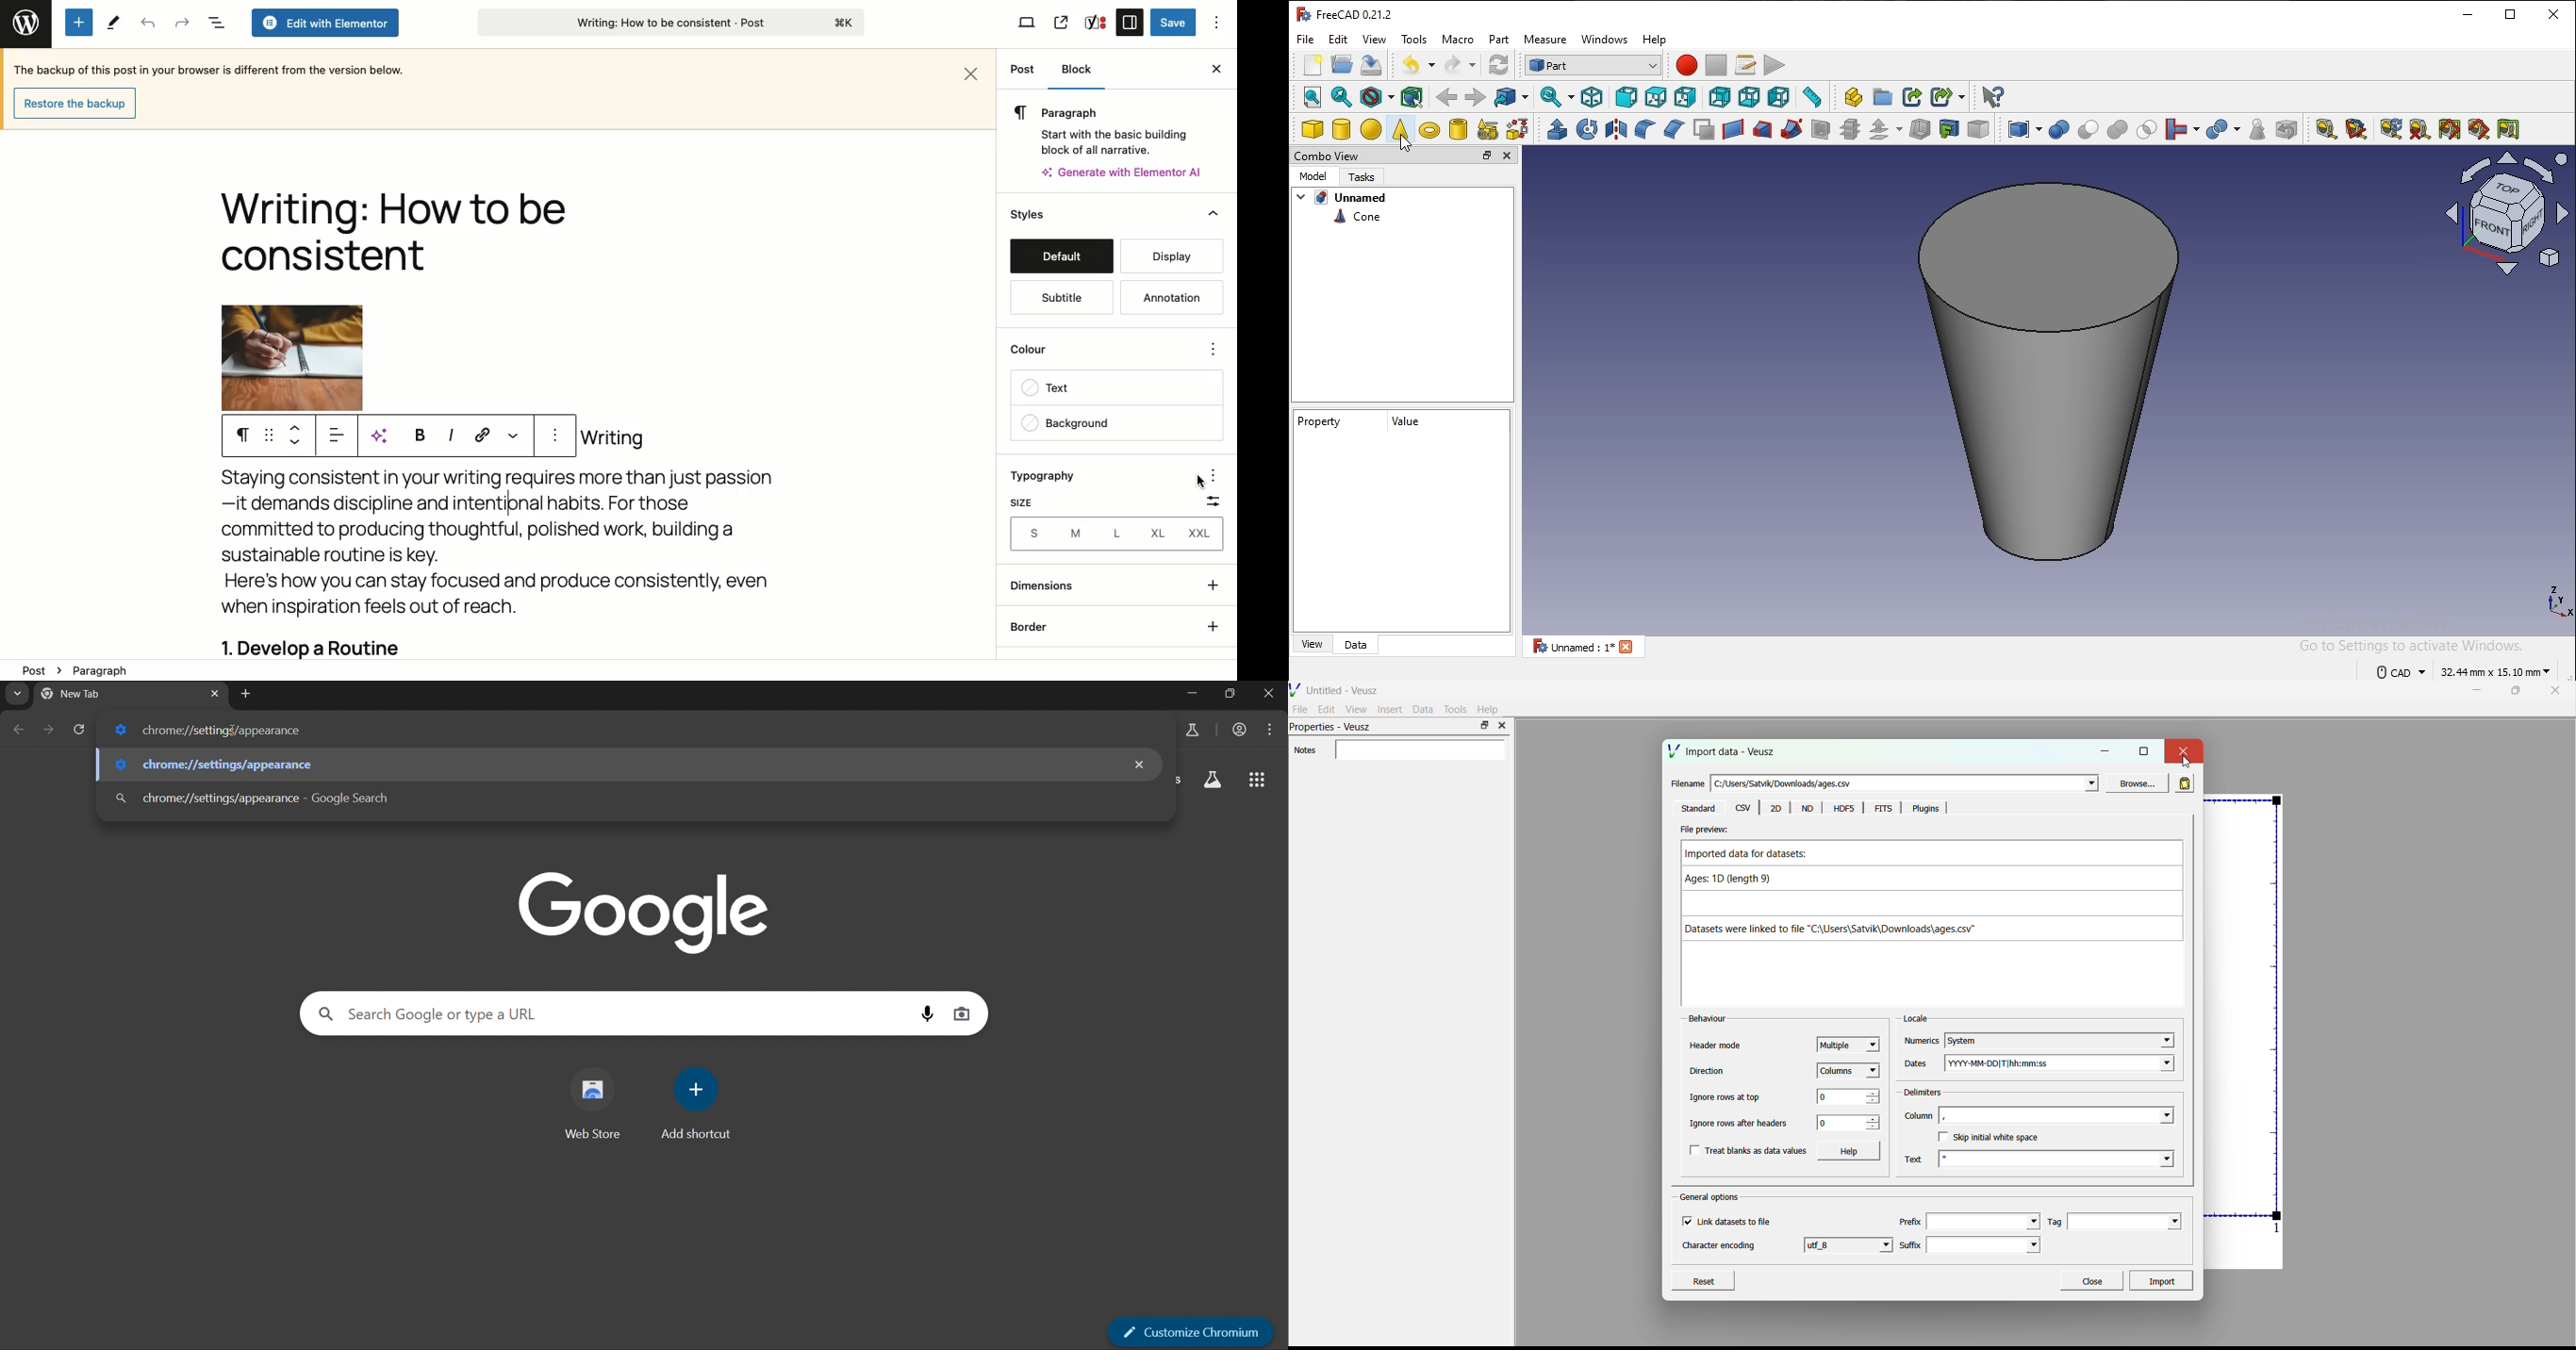 This screenshot has height=1372, width=2576. I want to click on Scale, so click(1214, 501).